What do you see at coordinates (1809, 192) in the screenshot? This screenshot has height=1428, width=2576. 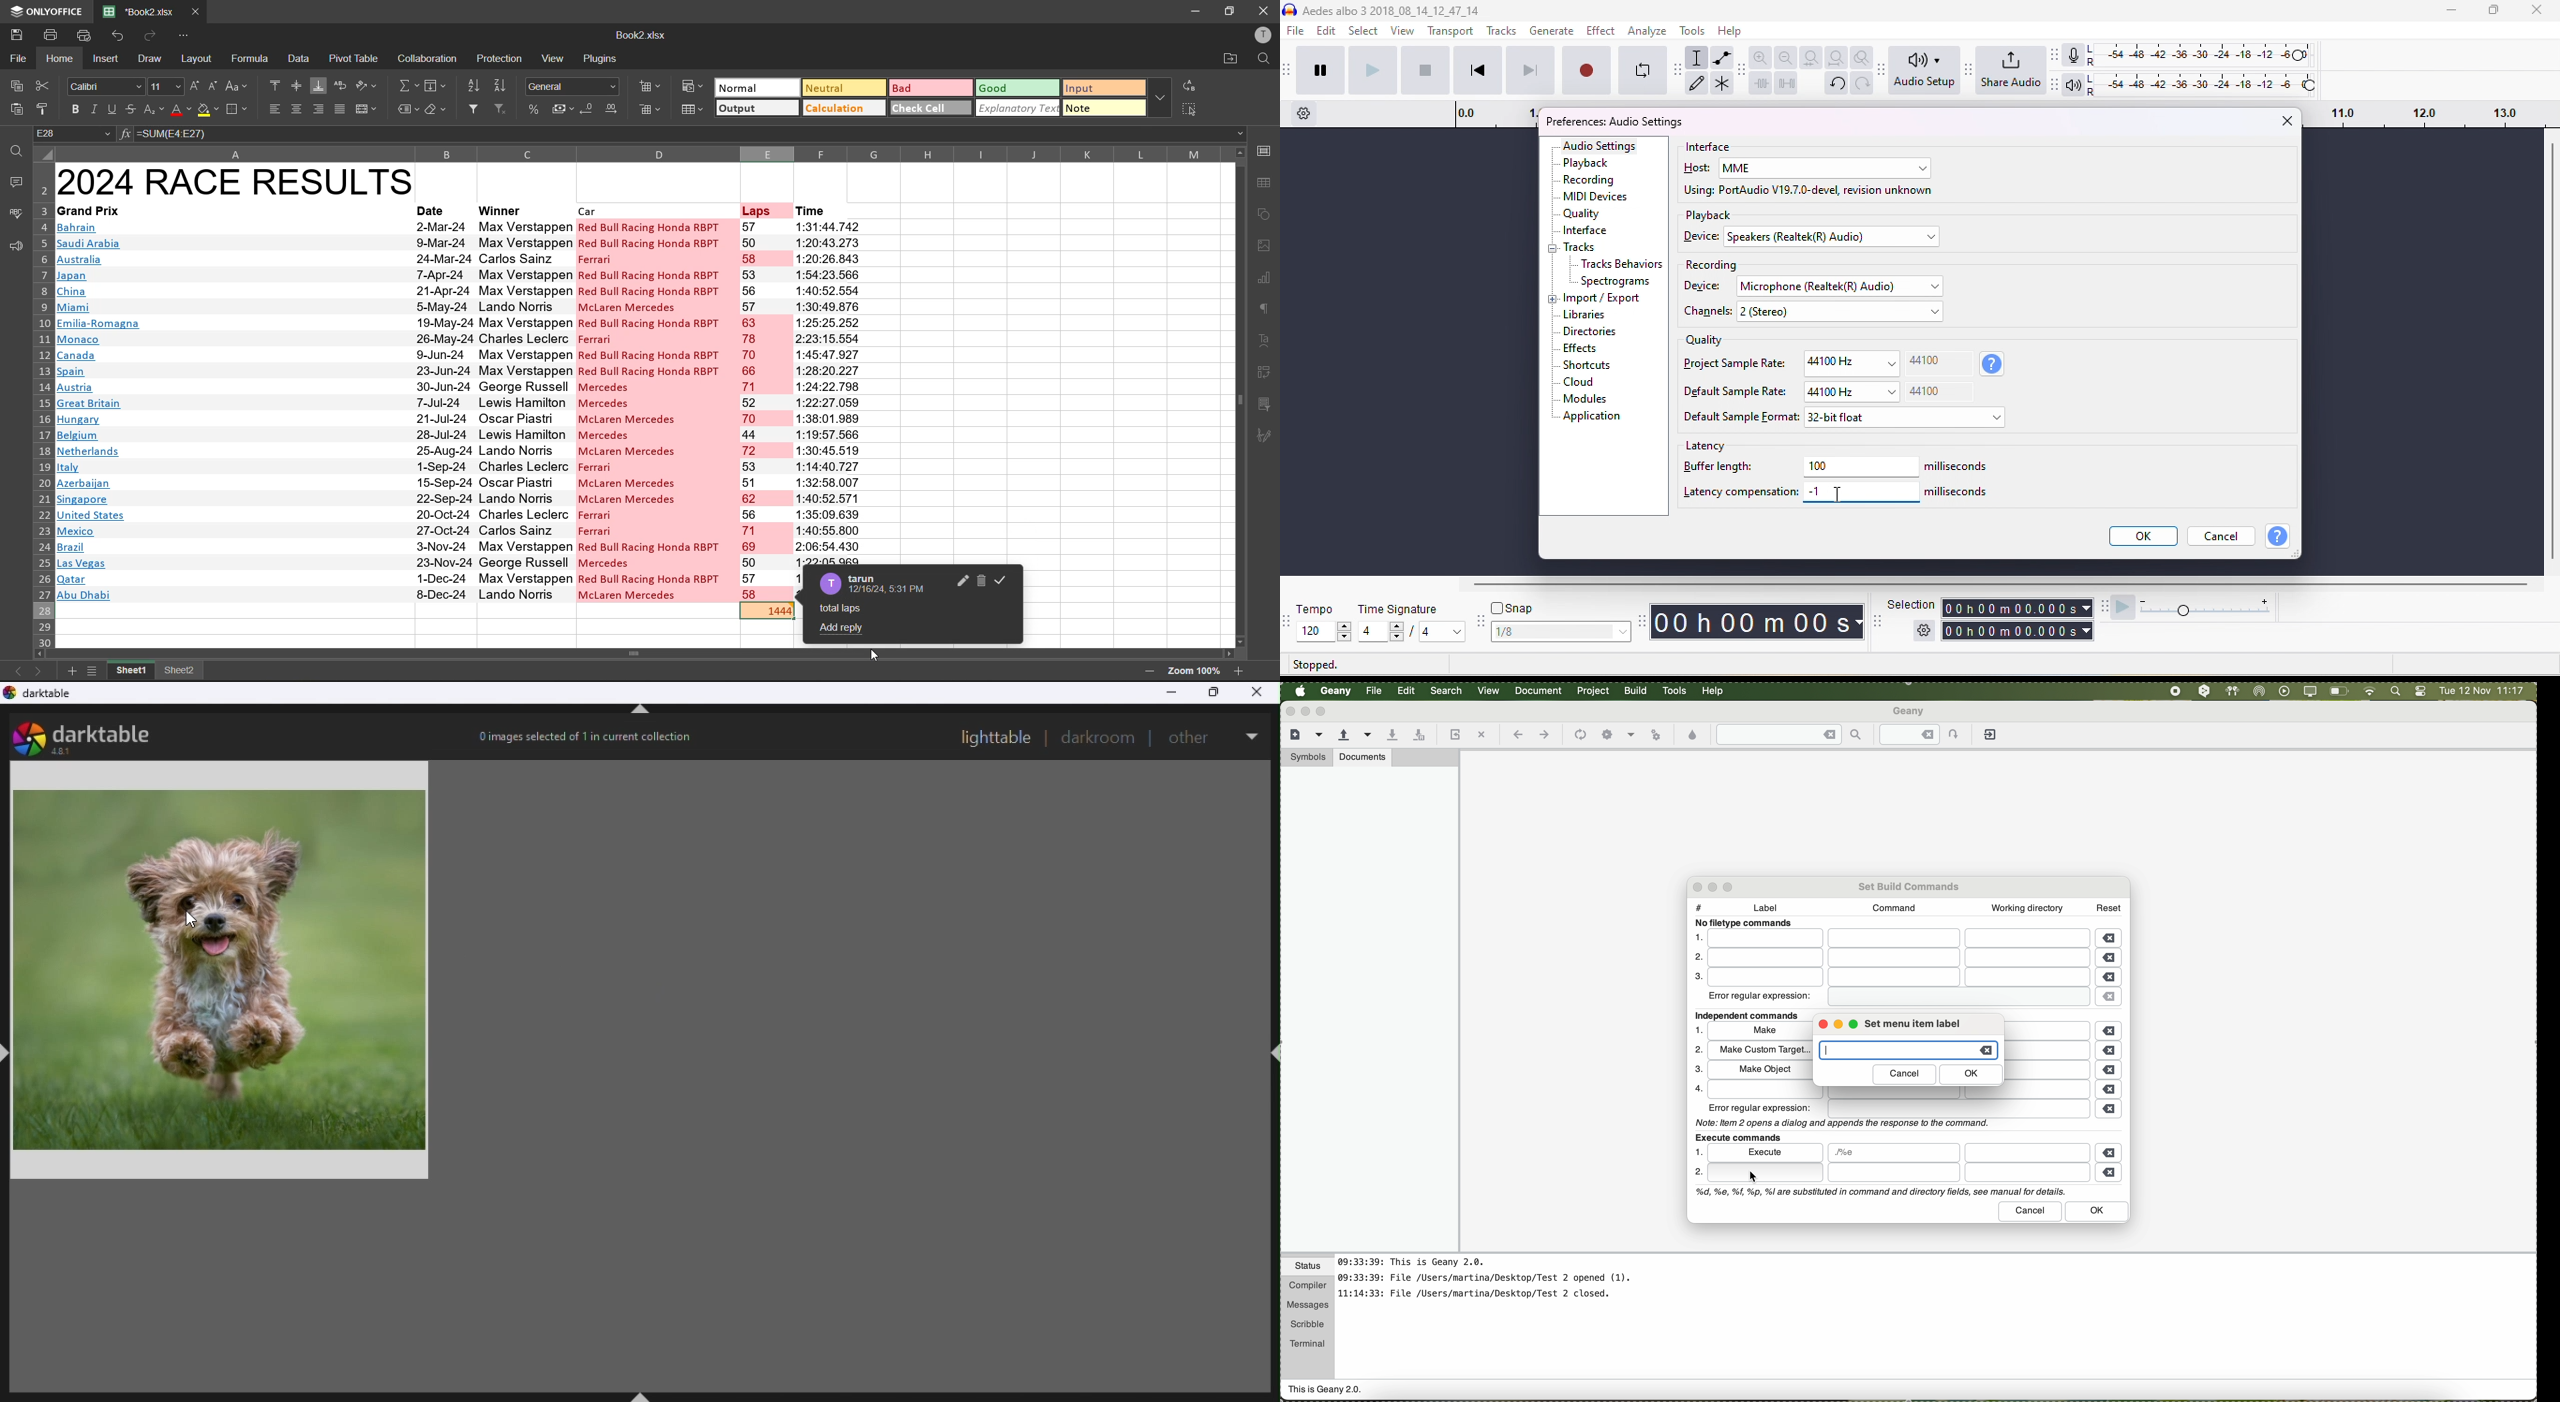 I see `using port audio v19.7.0` at bounding box center [1809, 192].